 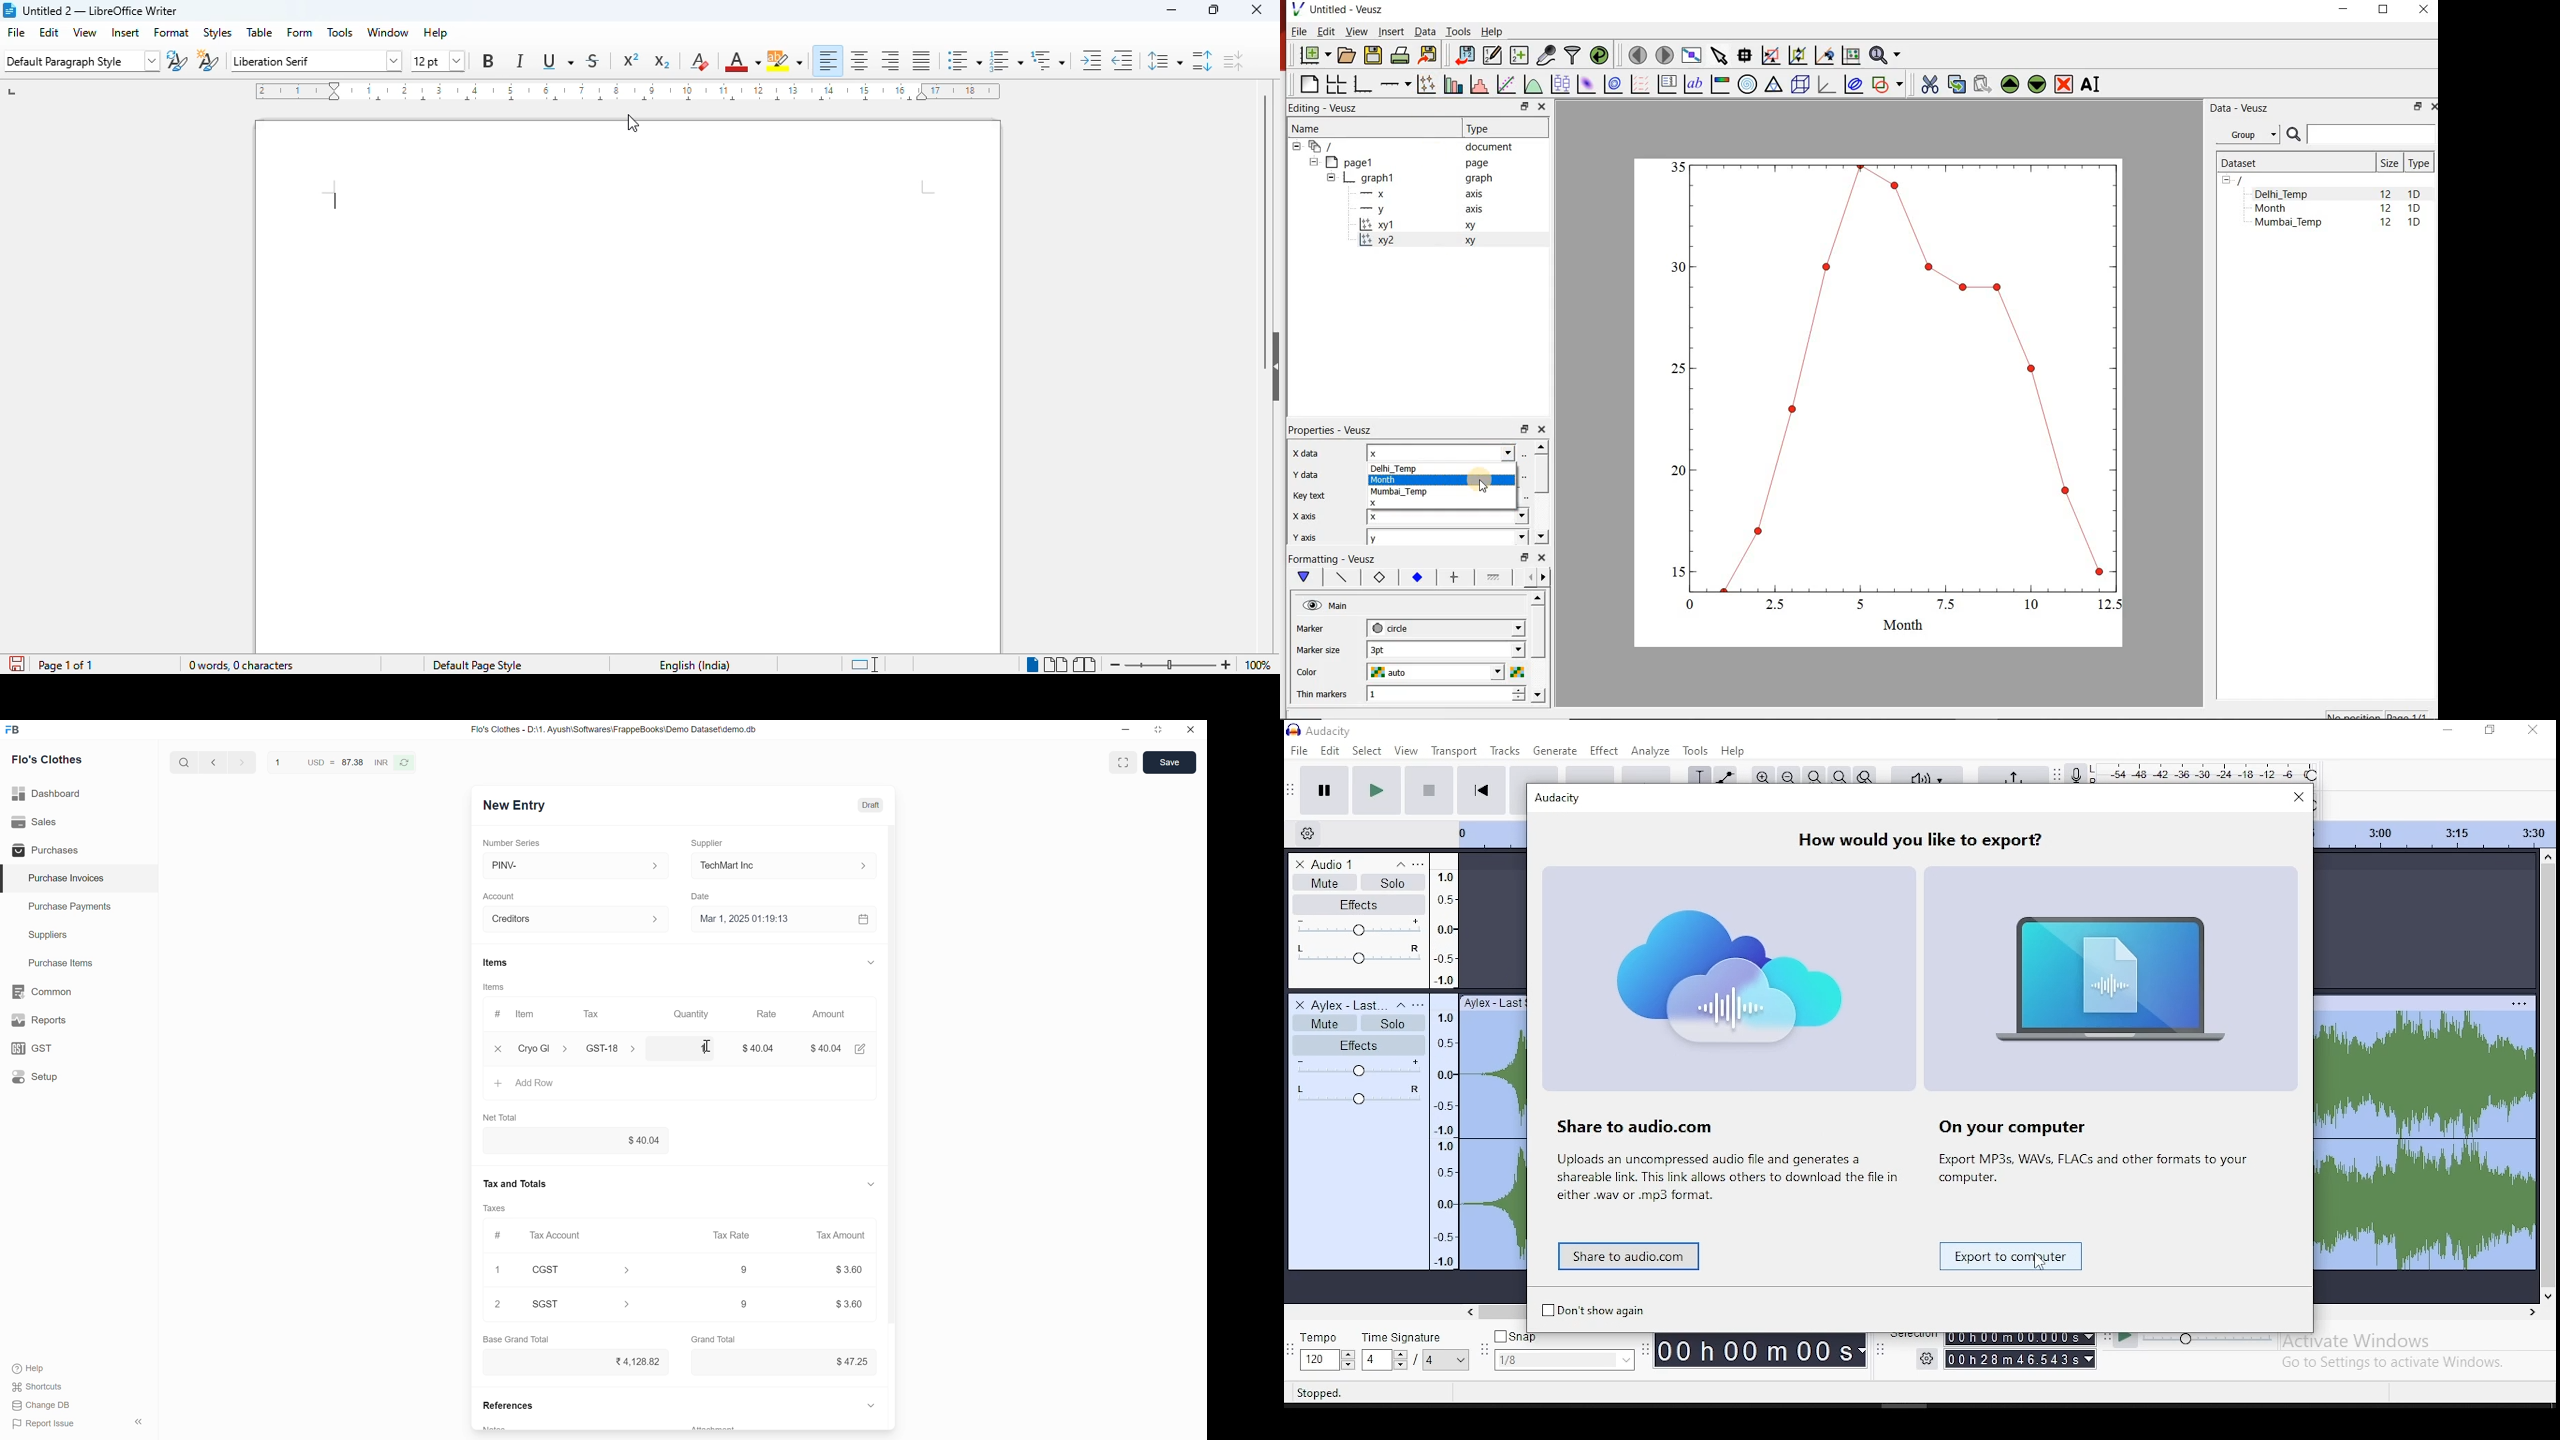 I want to click on justified, so click(x=923, y=61).